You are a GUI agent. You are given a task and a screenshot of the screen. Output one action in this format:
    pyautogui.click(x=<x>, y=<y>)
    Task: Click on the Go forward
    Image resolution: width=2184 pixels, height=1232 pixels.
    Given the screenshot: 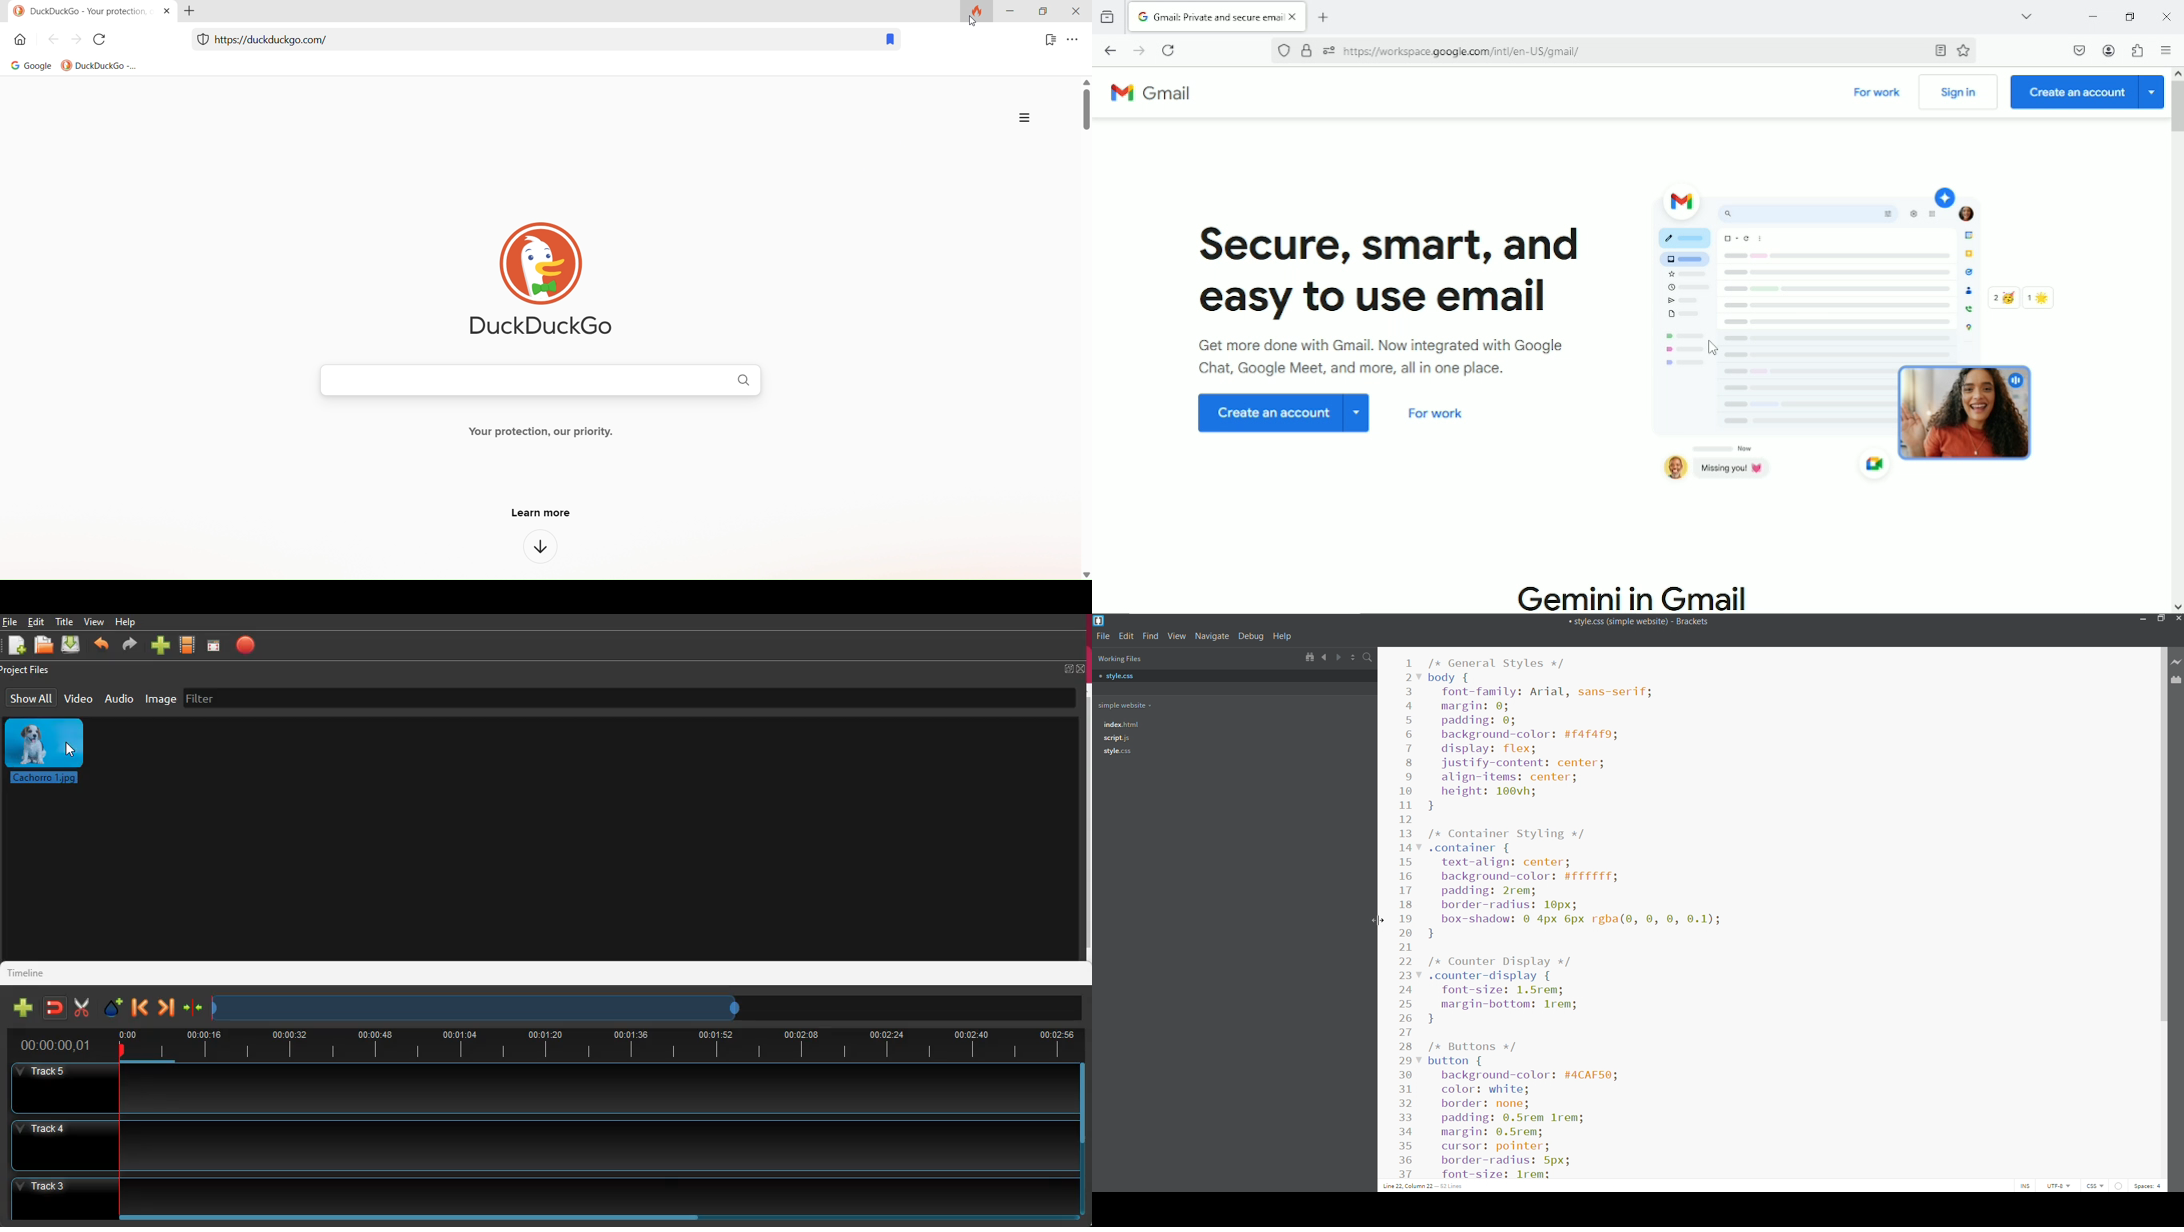 What is the action you would take?
    pyautogui.click(x=1139, y=51)
    